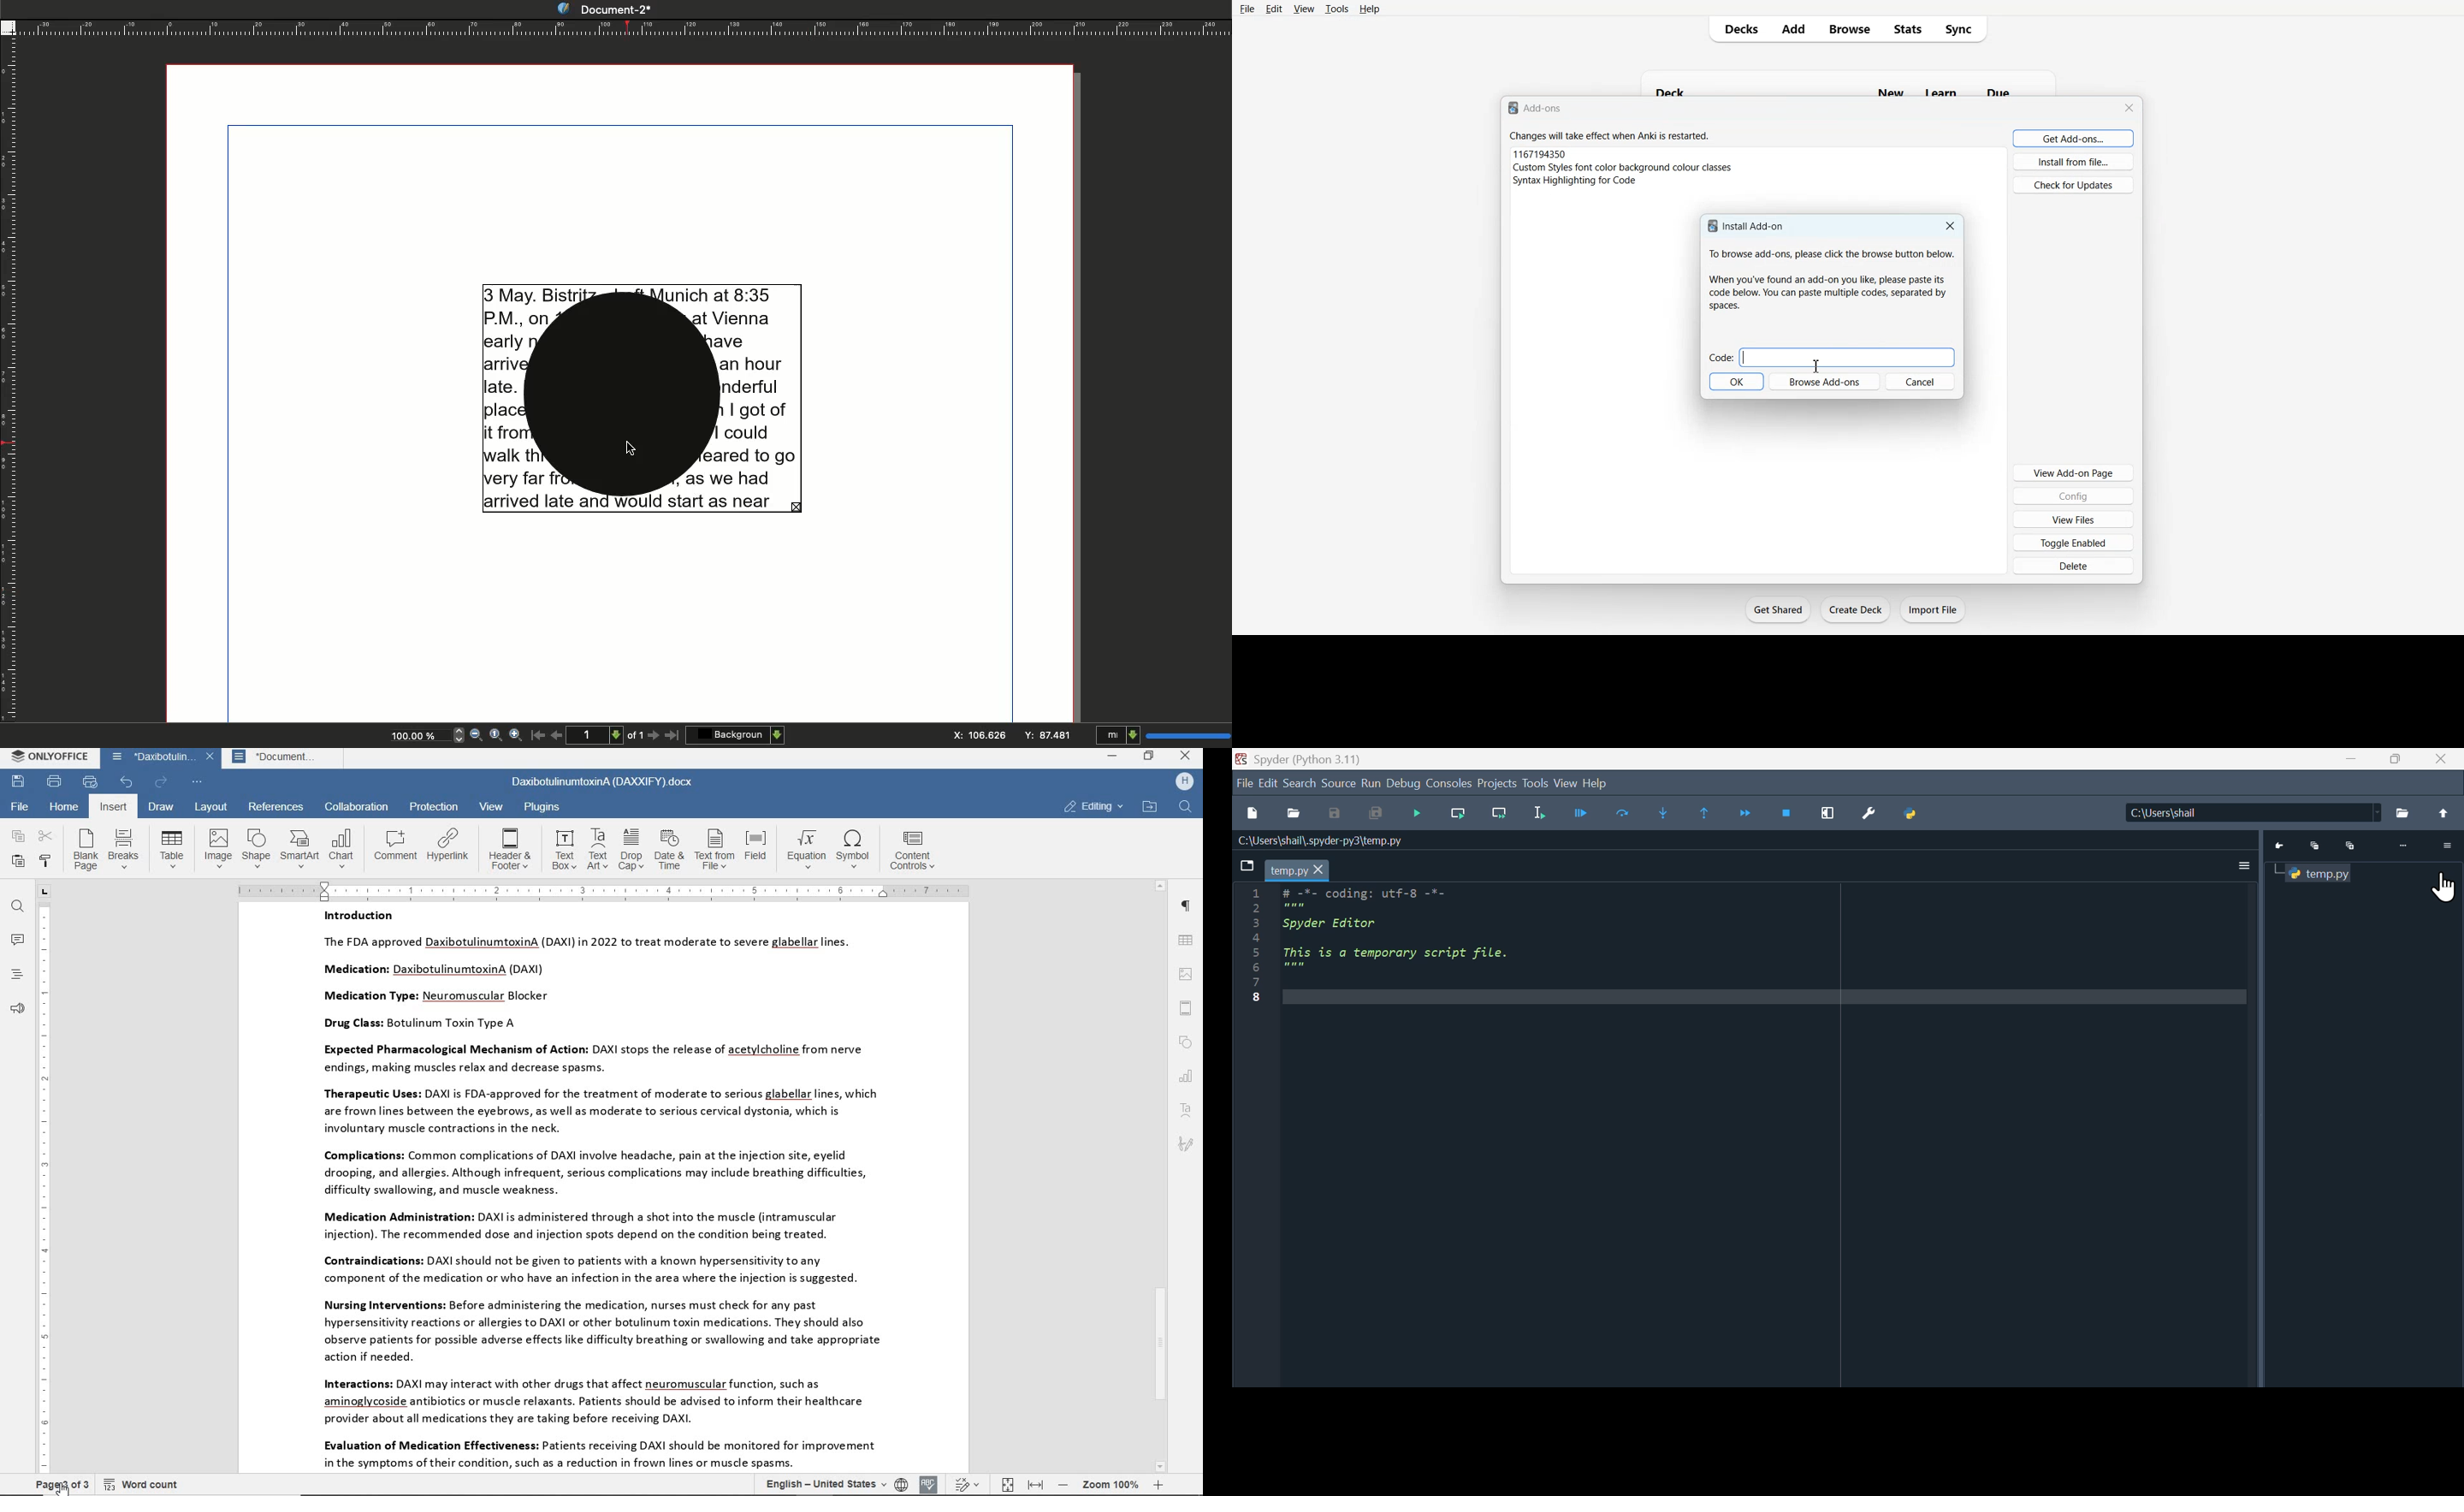 This screenshot has height=1512, width=2464. What do you see at coordinates (276, 806) in the screenshot?
I see `references` at bounding box center [276, 806].